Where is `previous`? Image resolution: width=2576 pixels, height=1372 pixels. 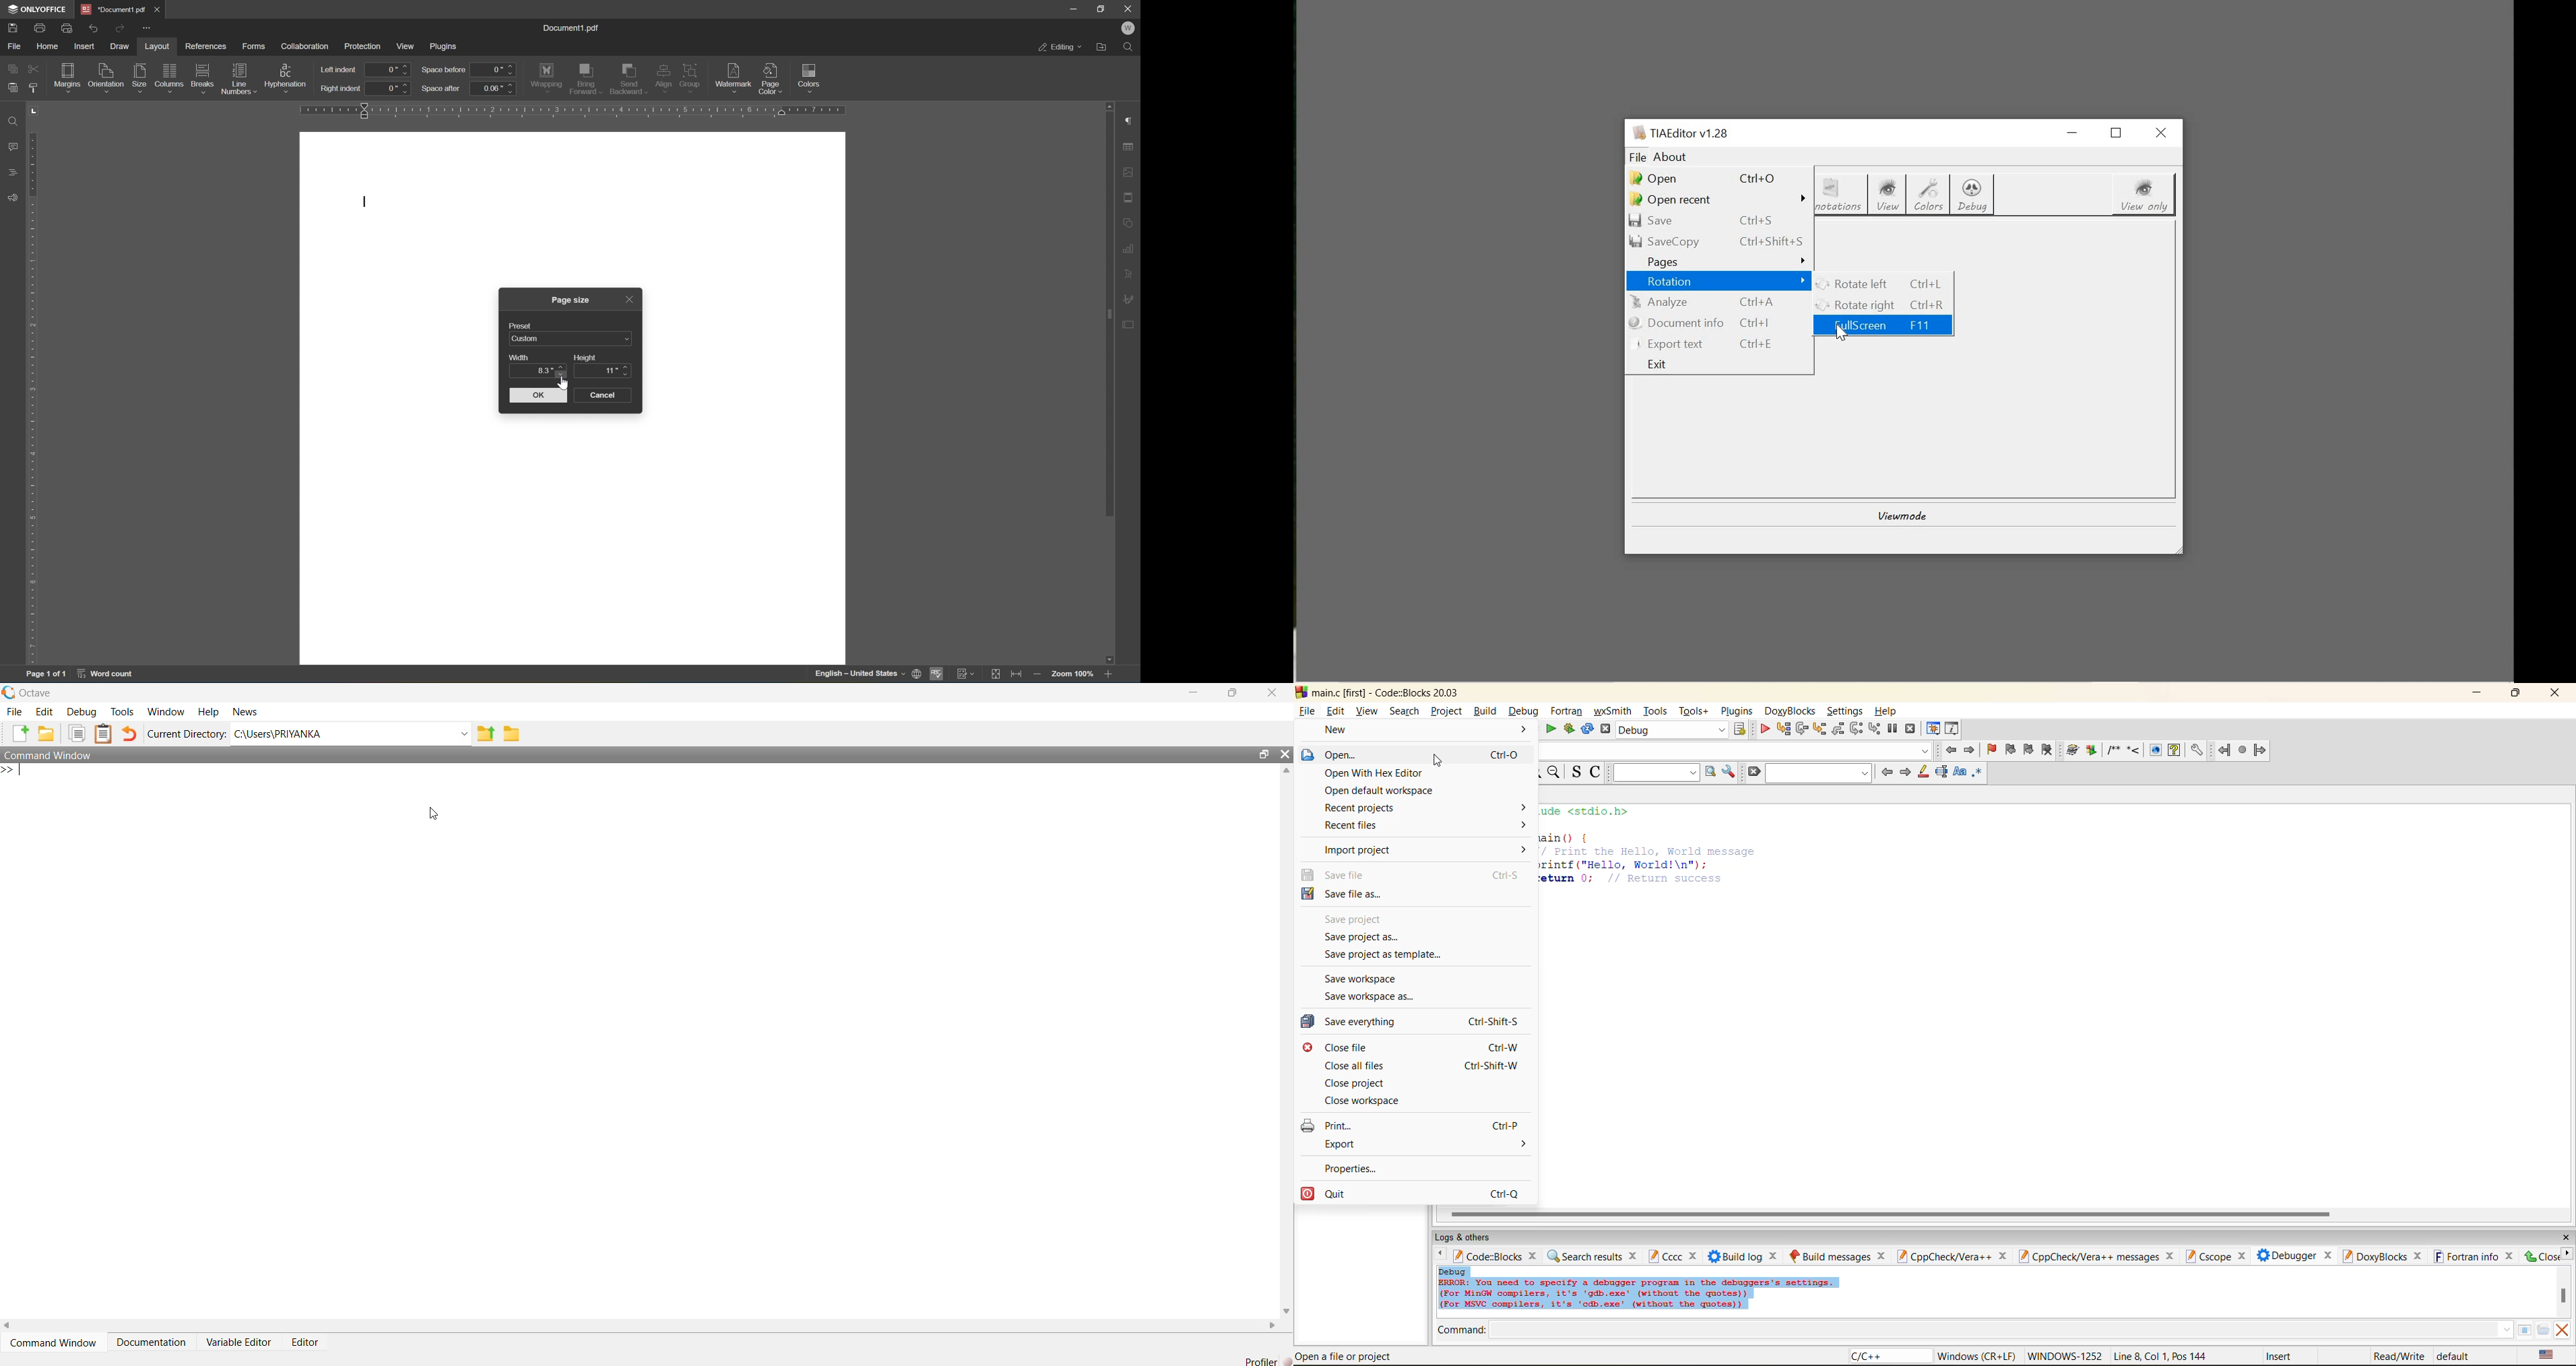
previous is located at coordinates (1437, 1255).